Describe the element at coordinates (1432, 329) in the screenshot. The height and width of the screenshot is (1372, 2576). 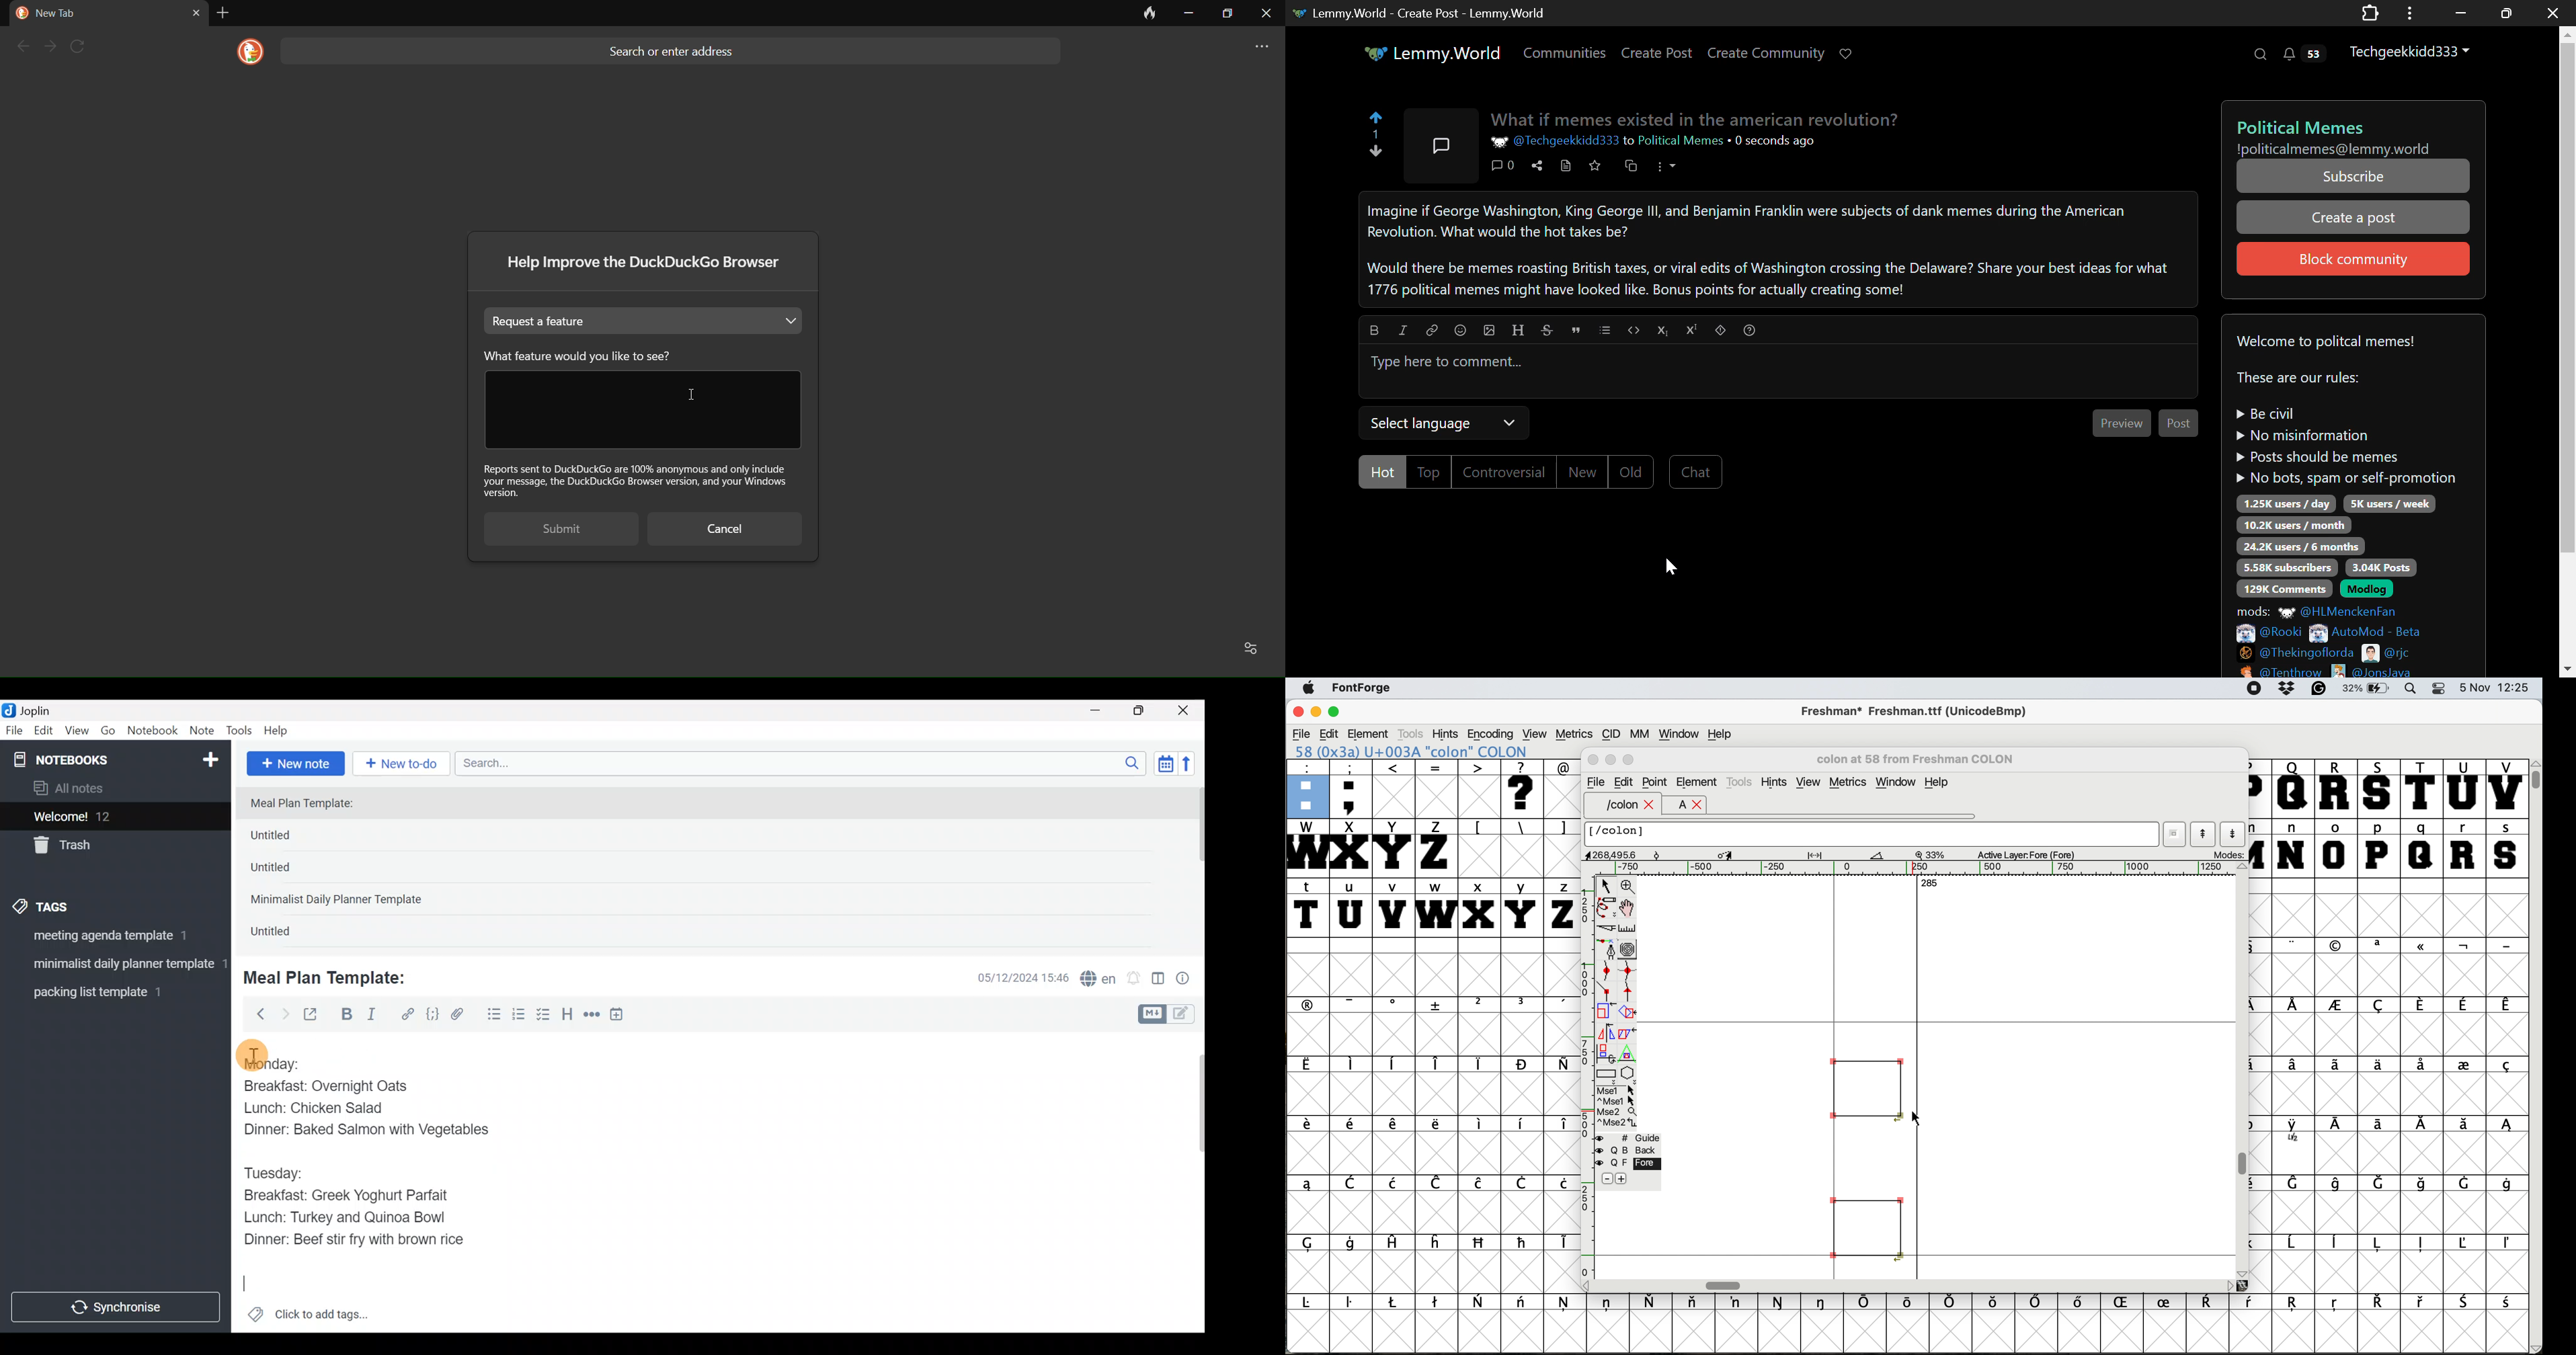
I see `Link` at that location.